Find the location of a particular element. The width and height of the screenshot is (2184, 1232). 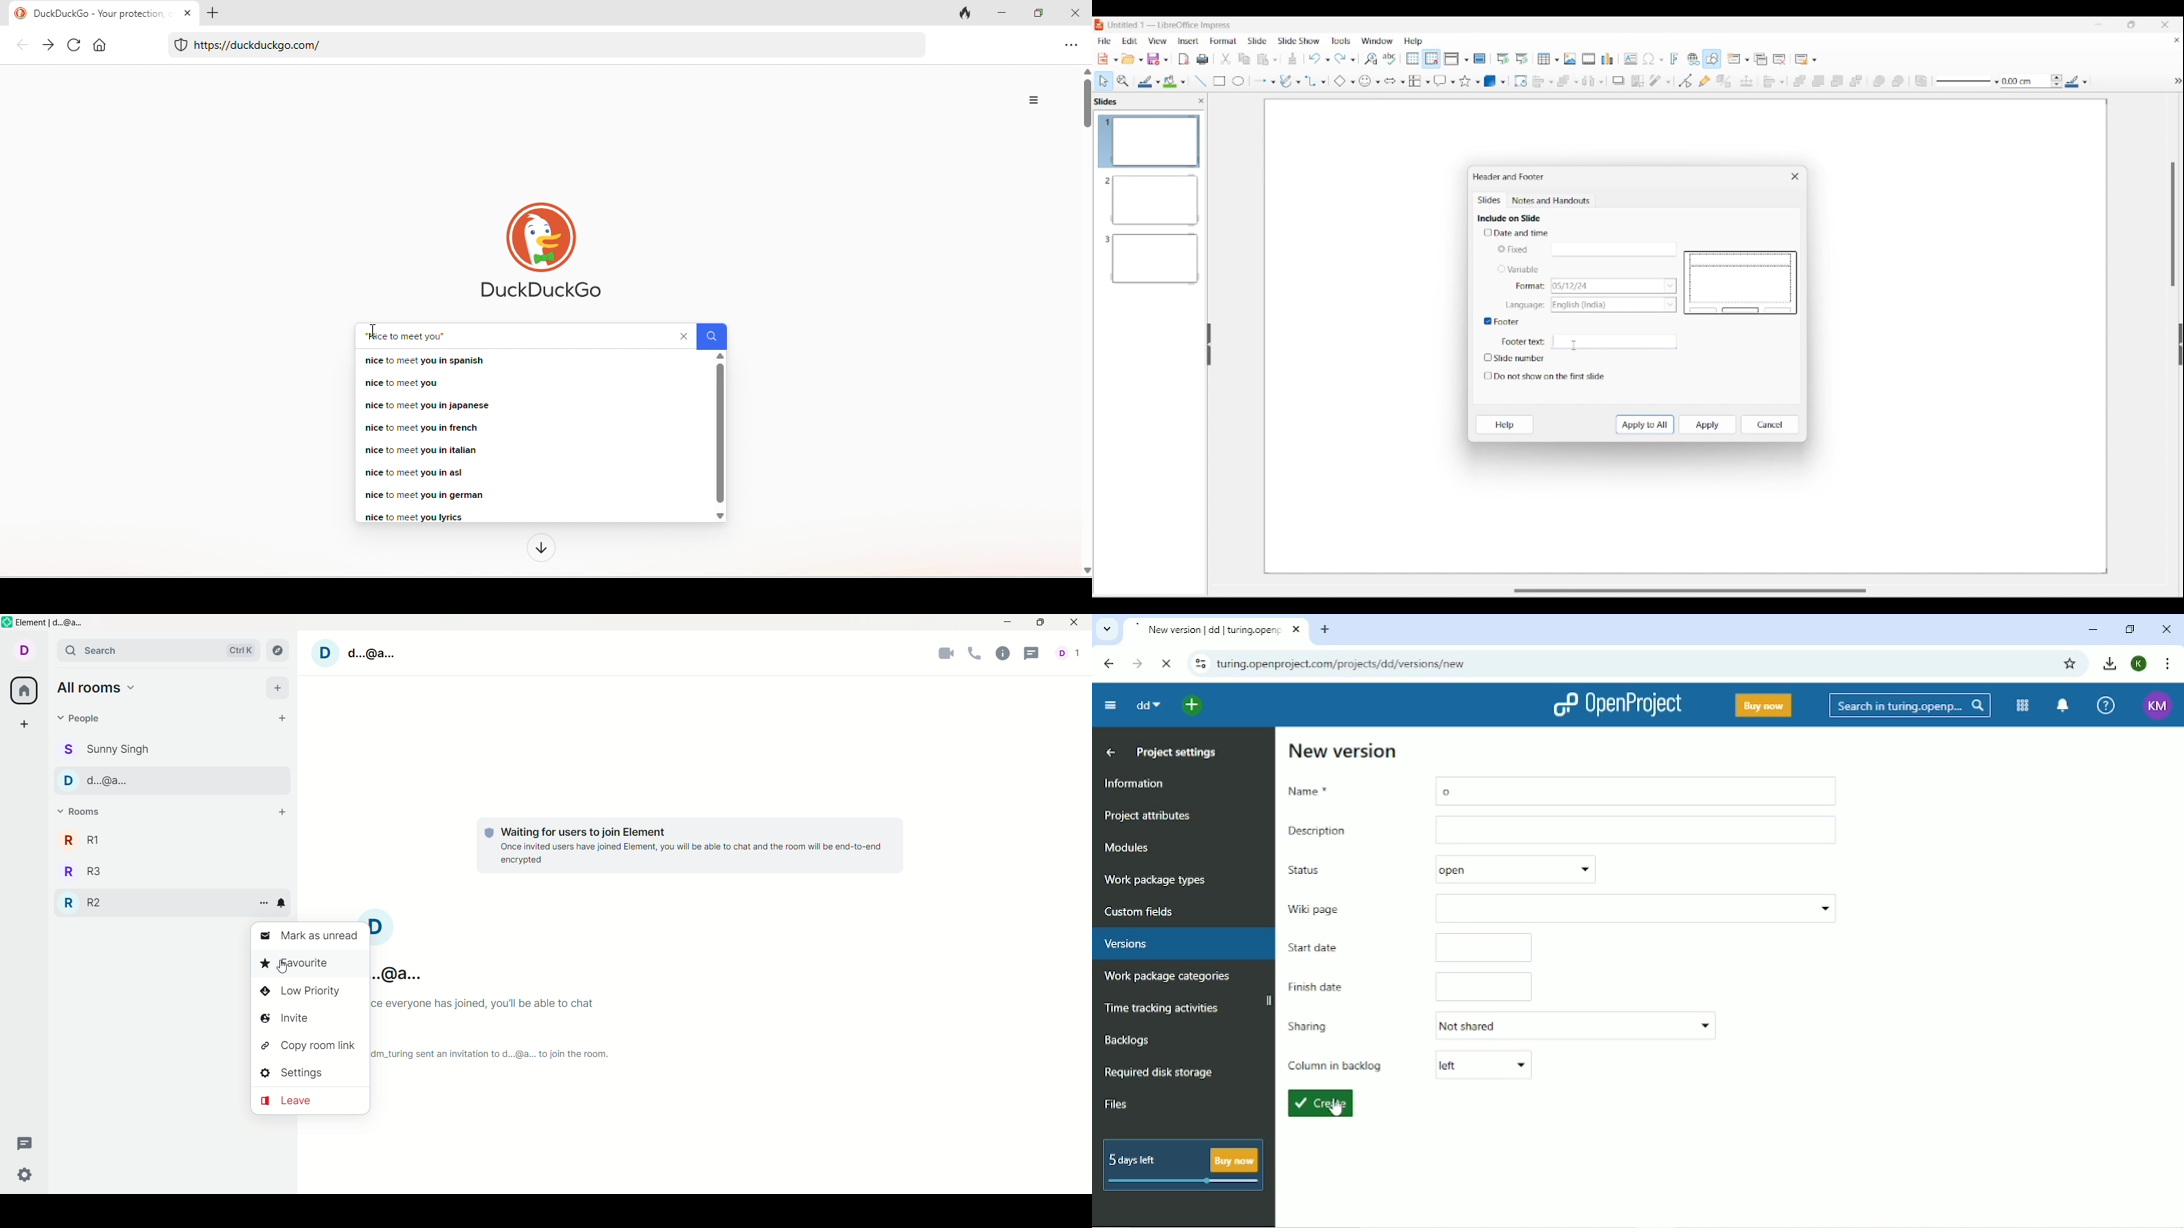

Copy is located at coordinates (1242, 57).